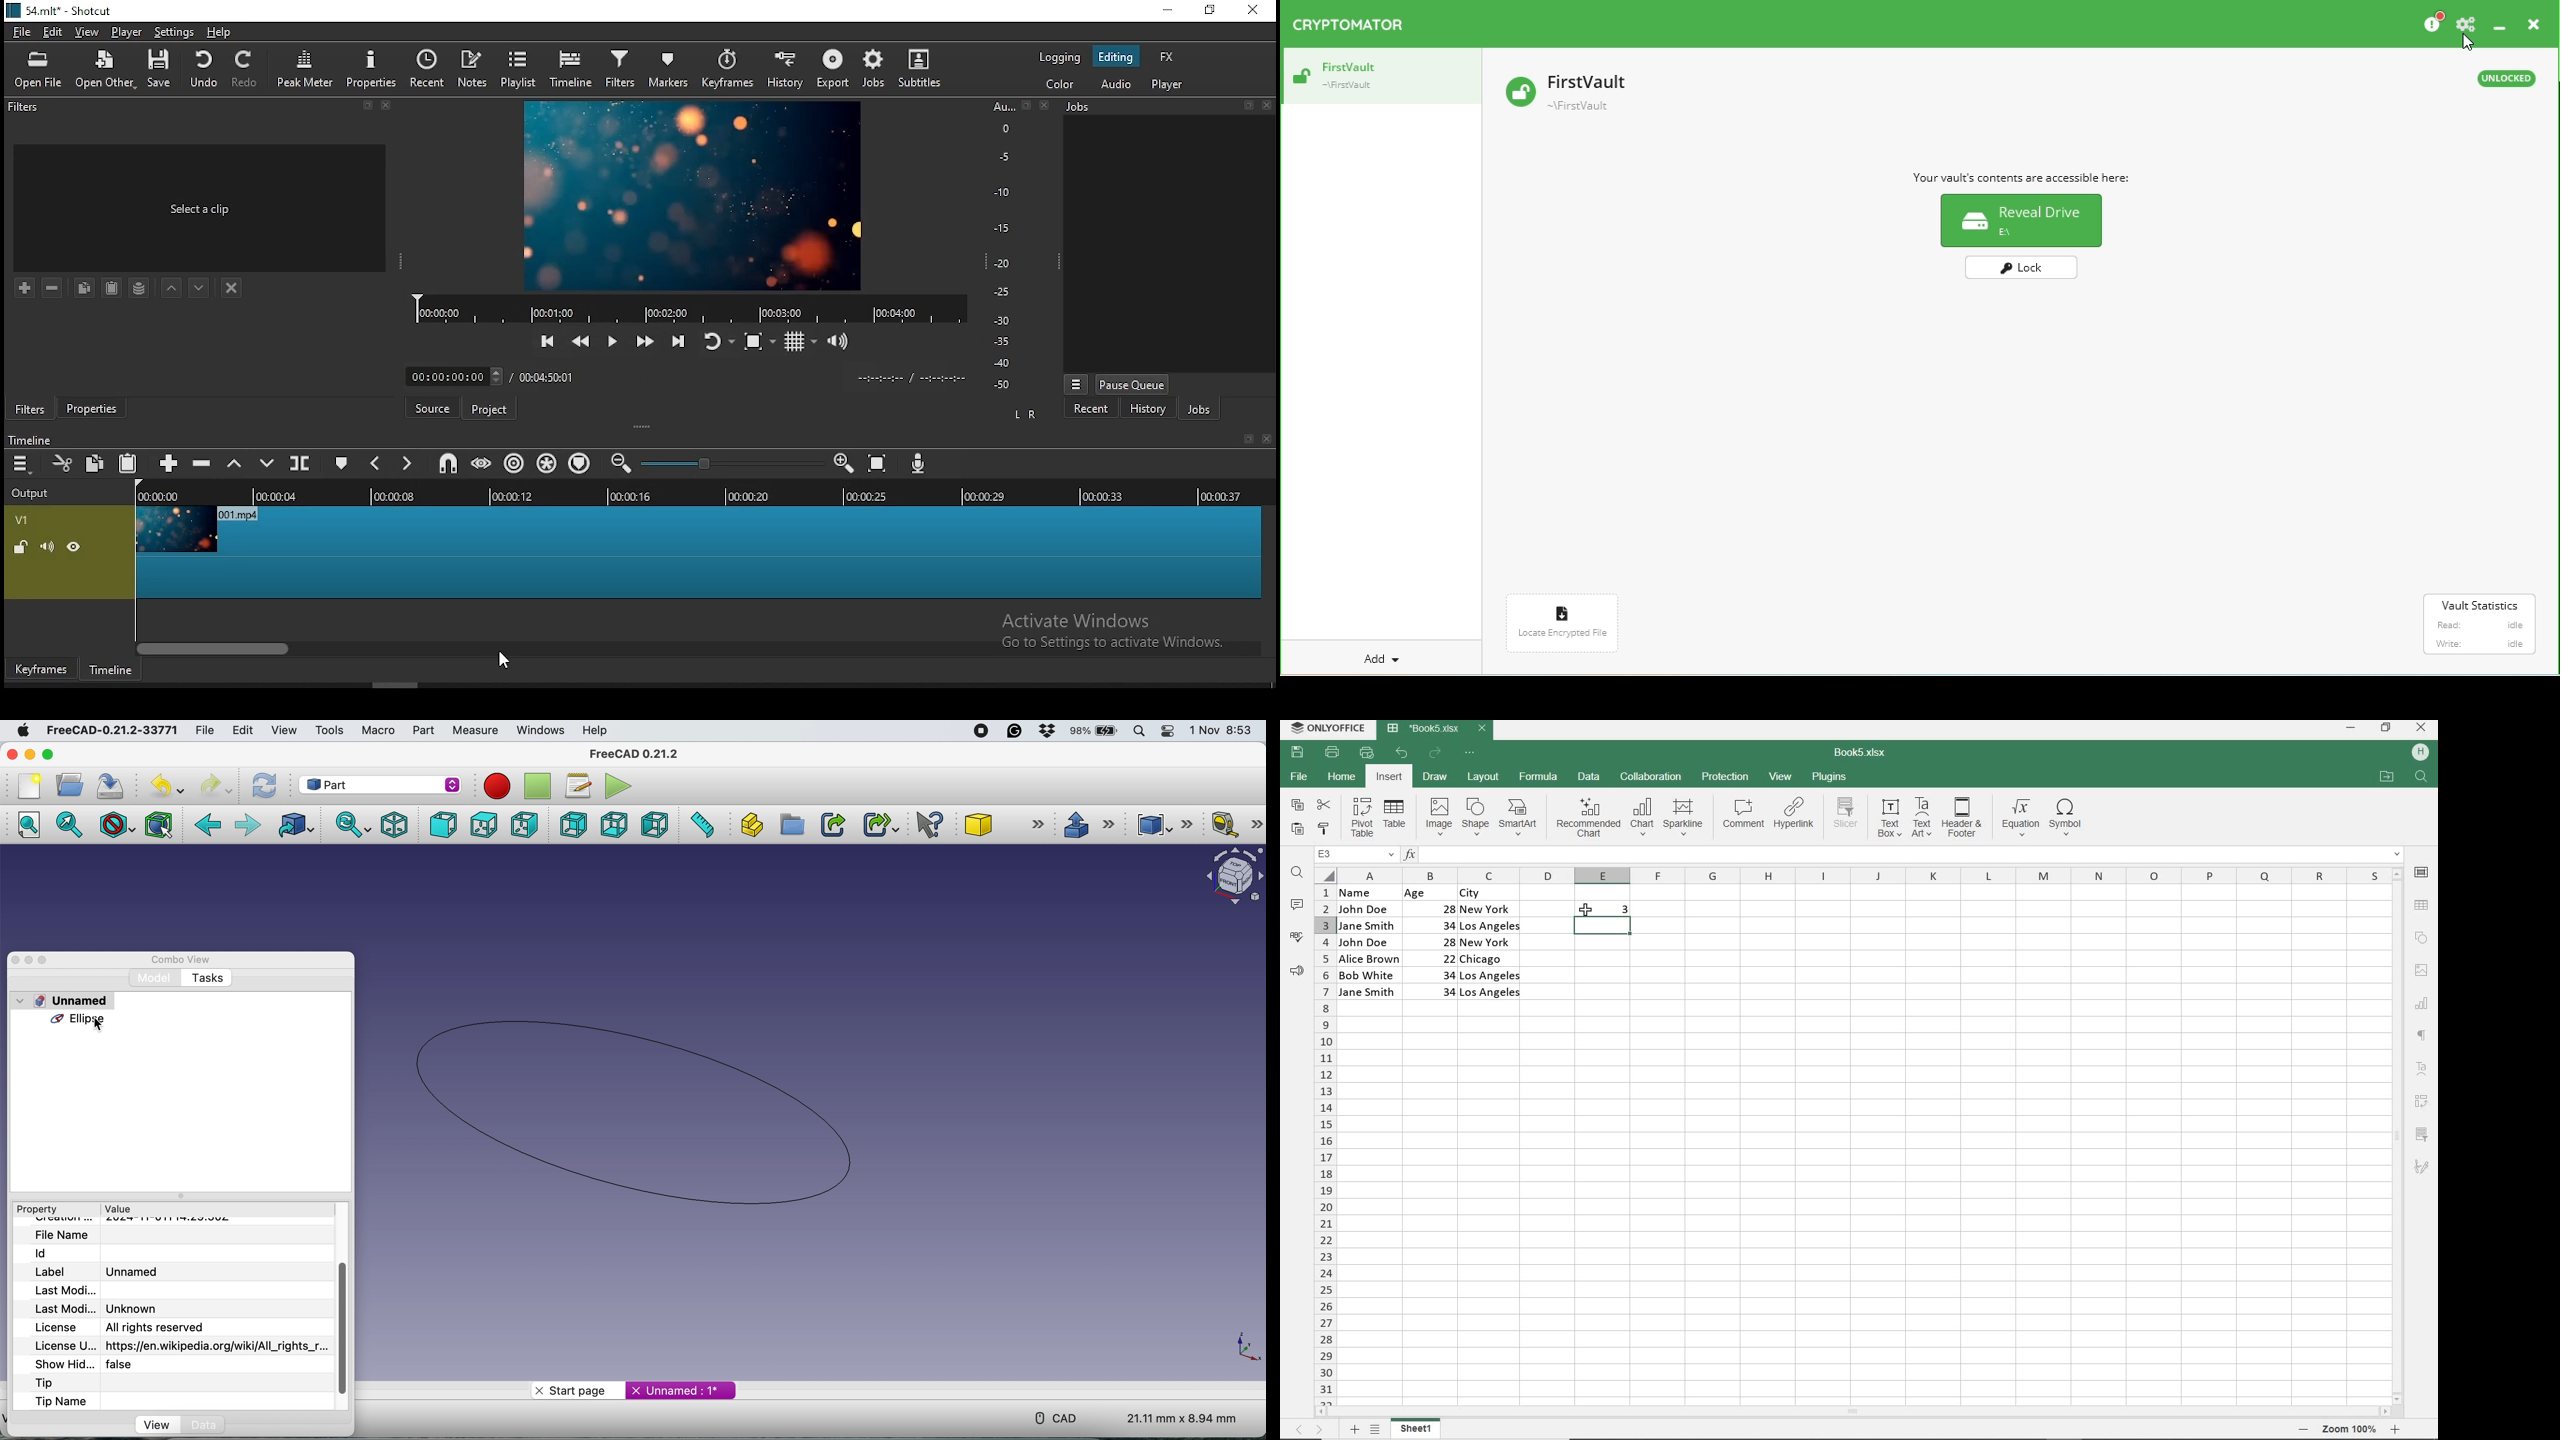 The image size is (2576, 1456). Describe the element at coordinates (1026, 106) in the screenshot. I see `restore` at that location.